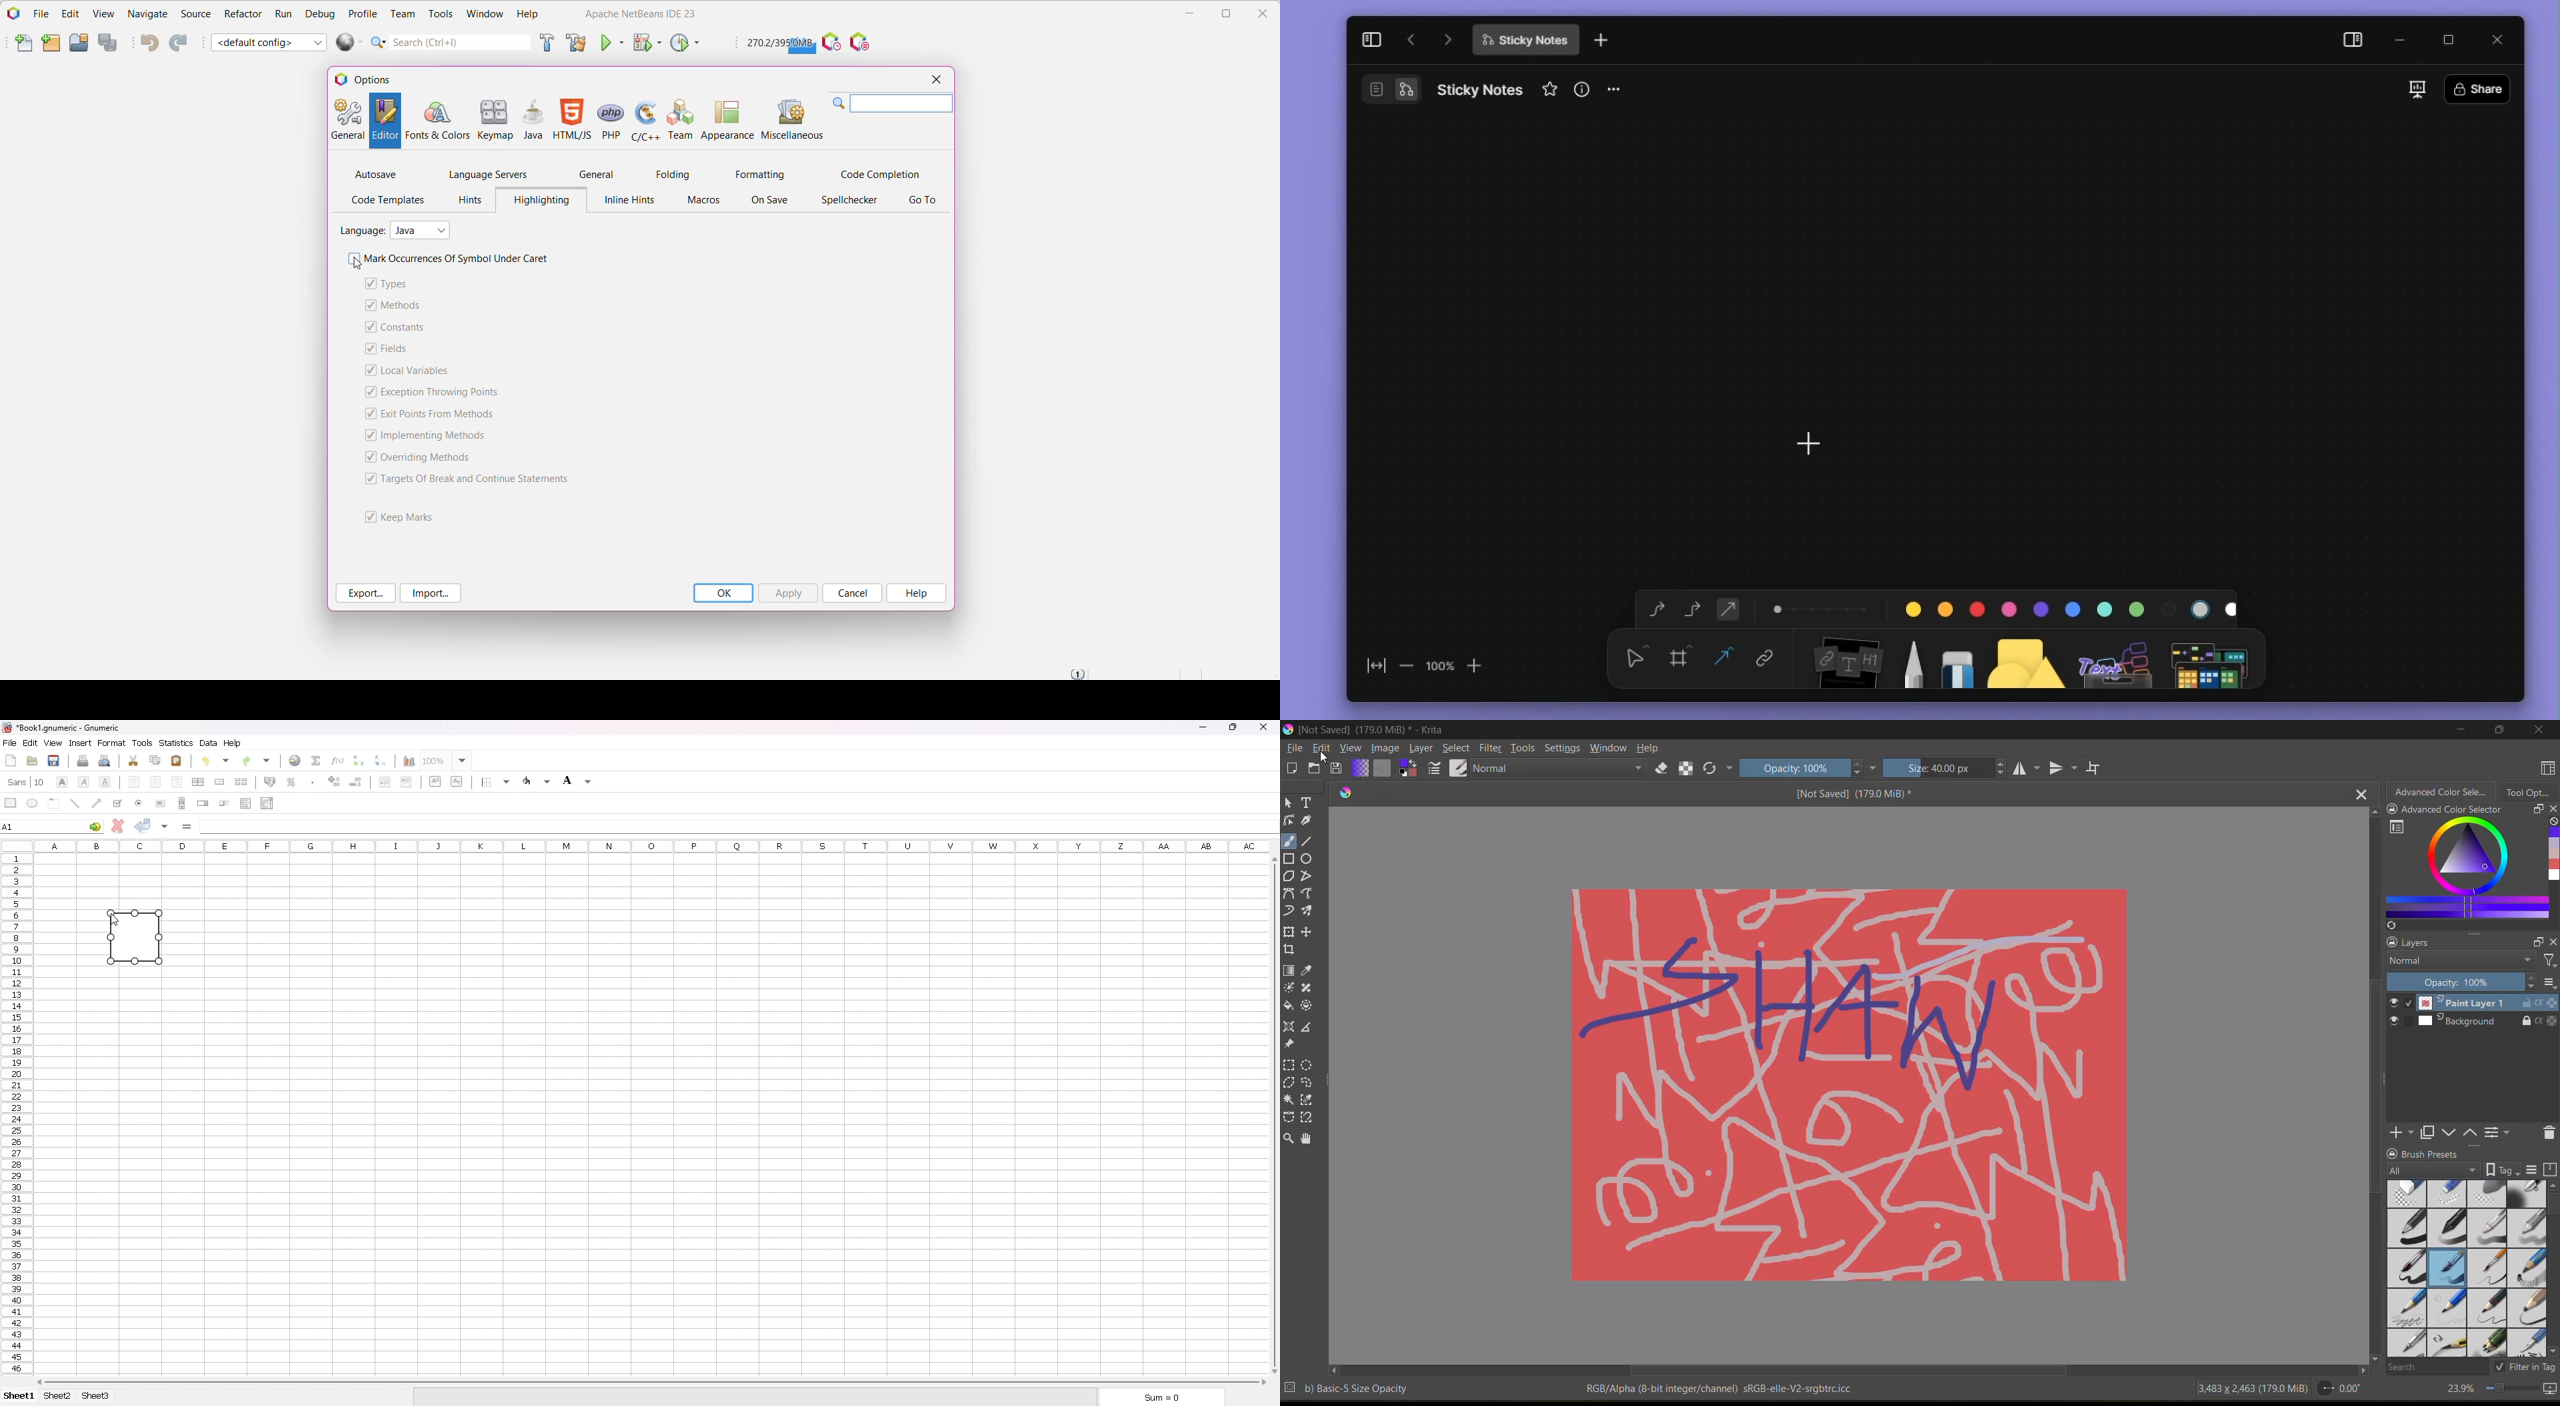 This screenshot has width=2576, height=1428. Describe the element at coordinates (1810, 444) in the screenshot. I see `mouse crosshair` at that location.